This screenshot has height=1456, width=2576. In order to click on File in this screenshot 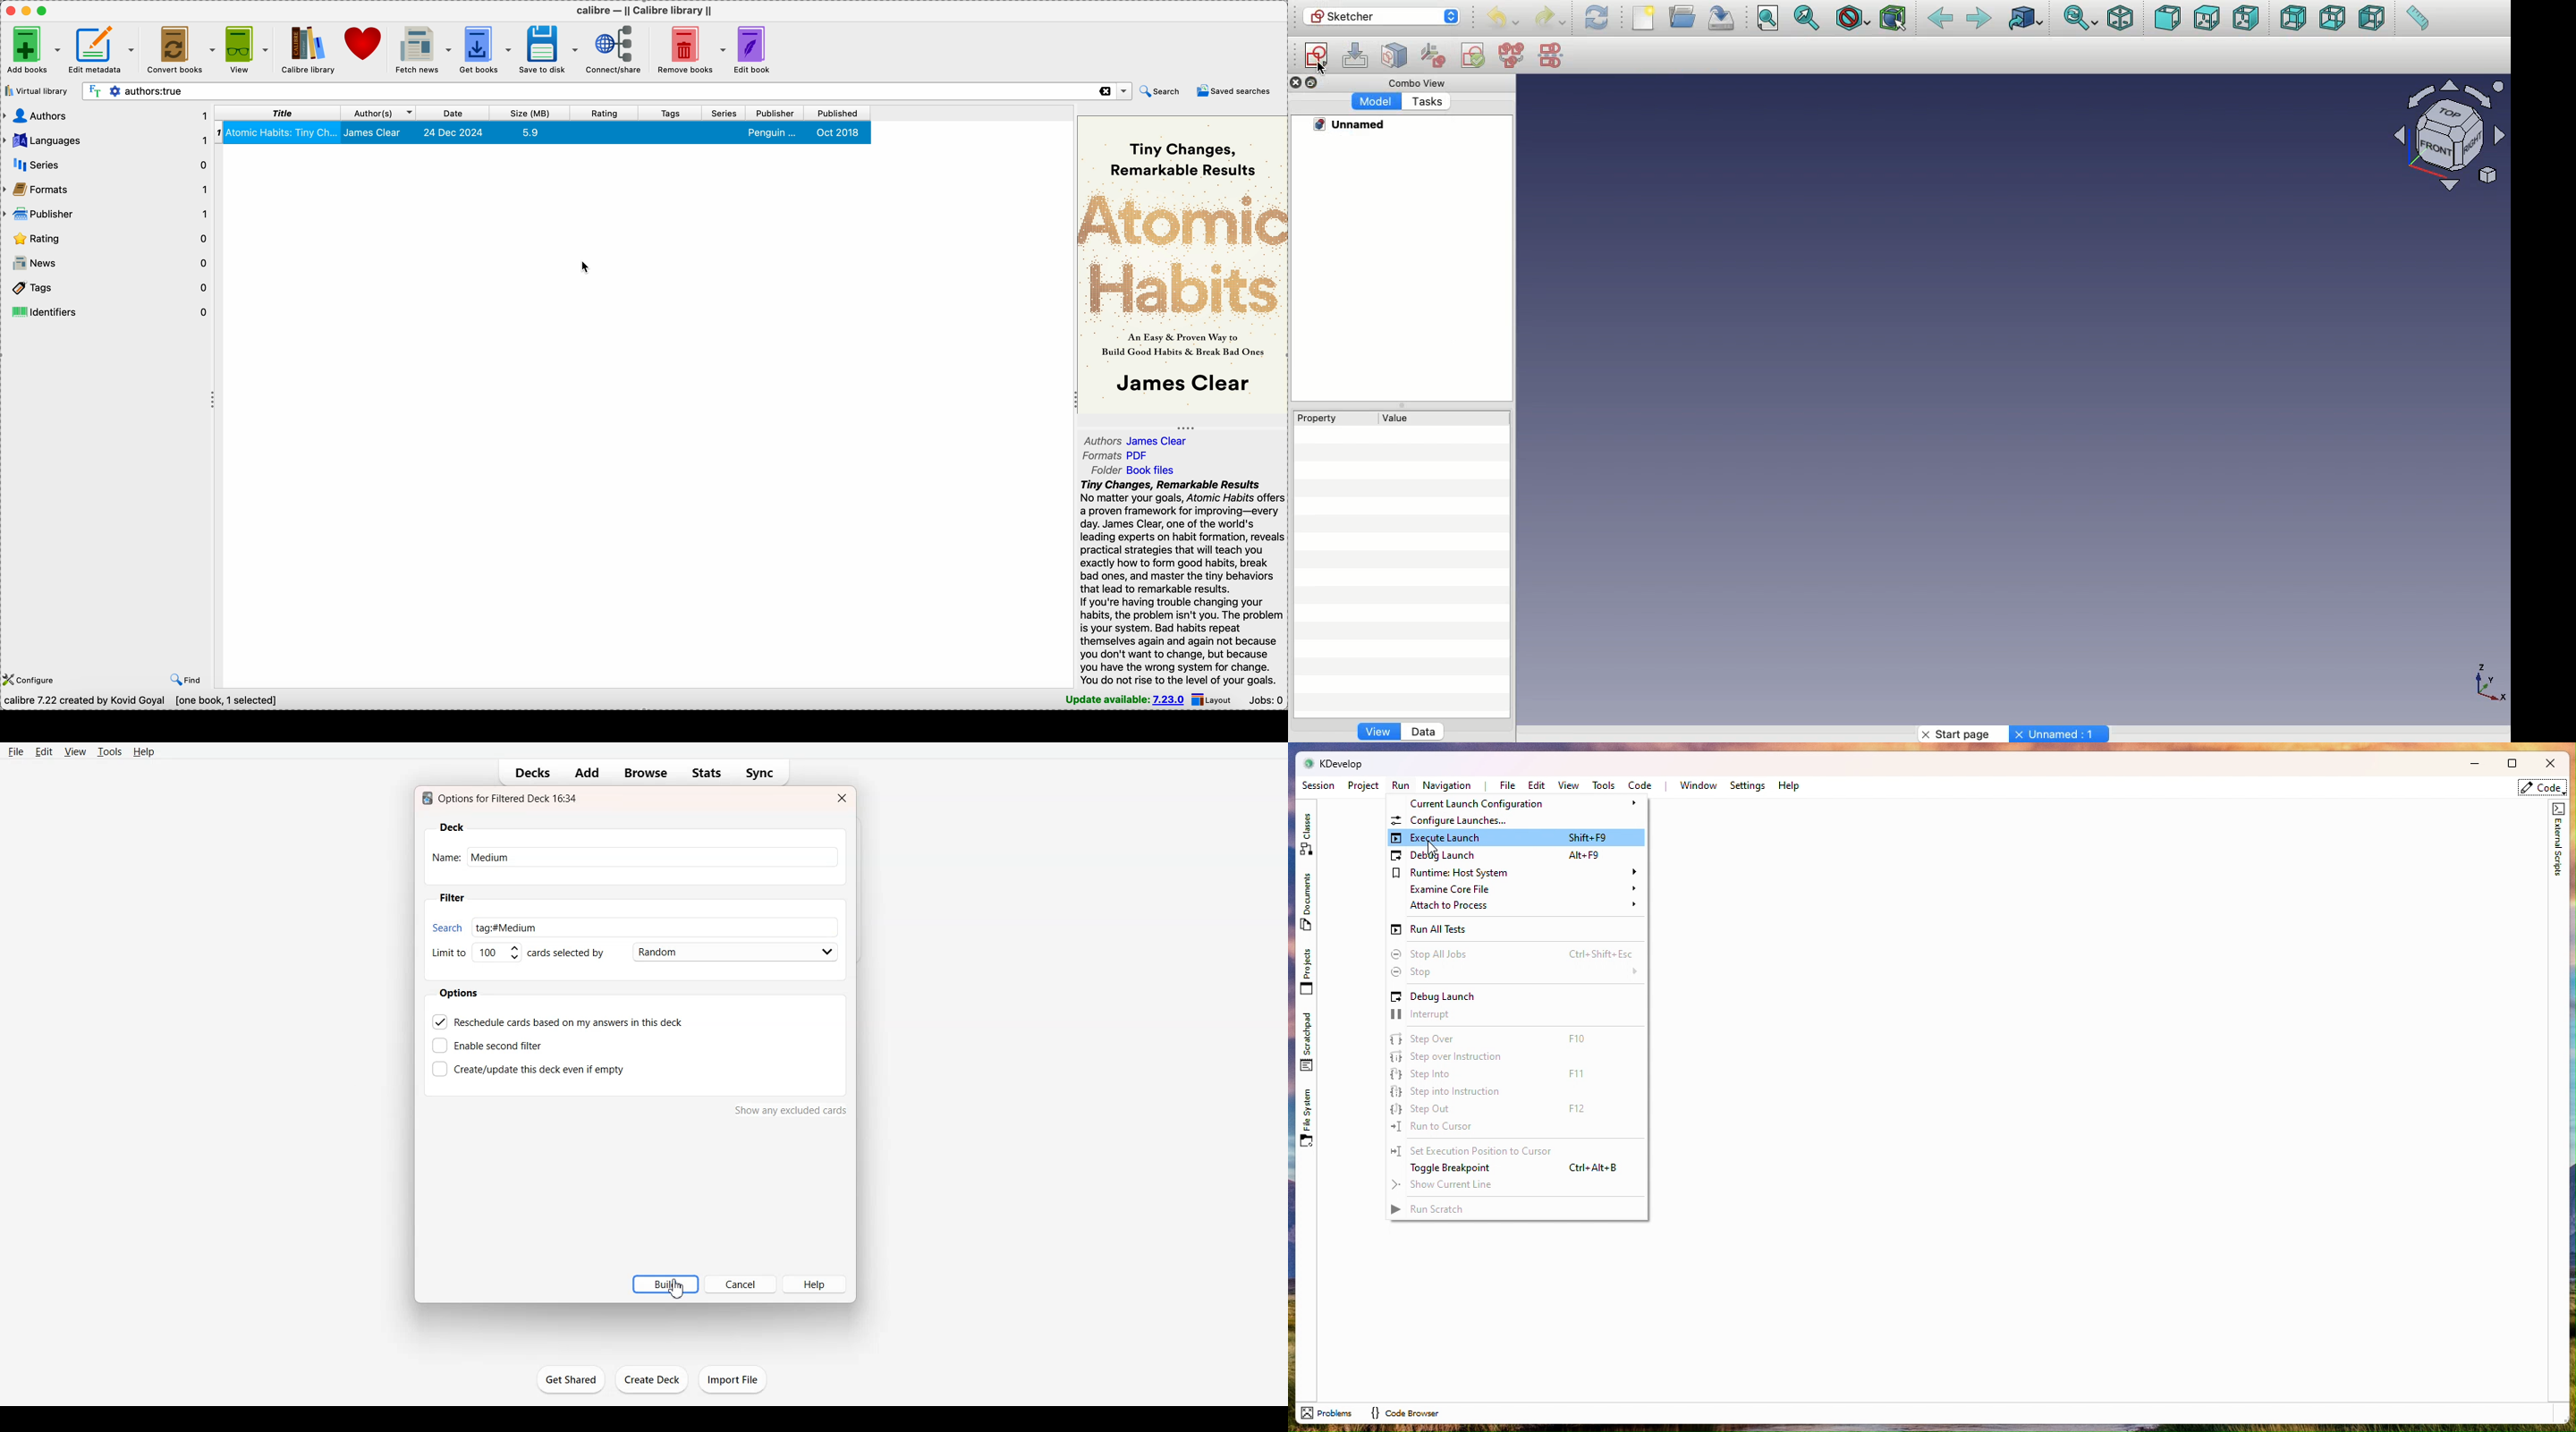, I will do `click(16, 751)`.